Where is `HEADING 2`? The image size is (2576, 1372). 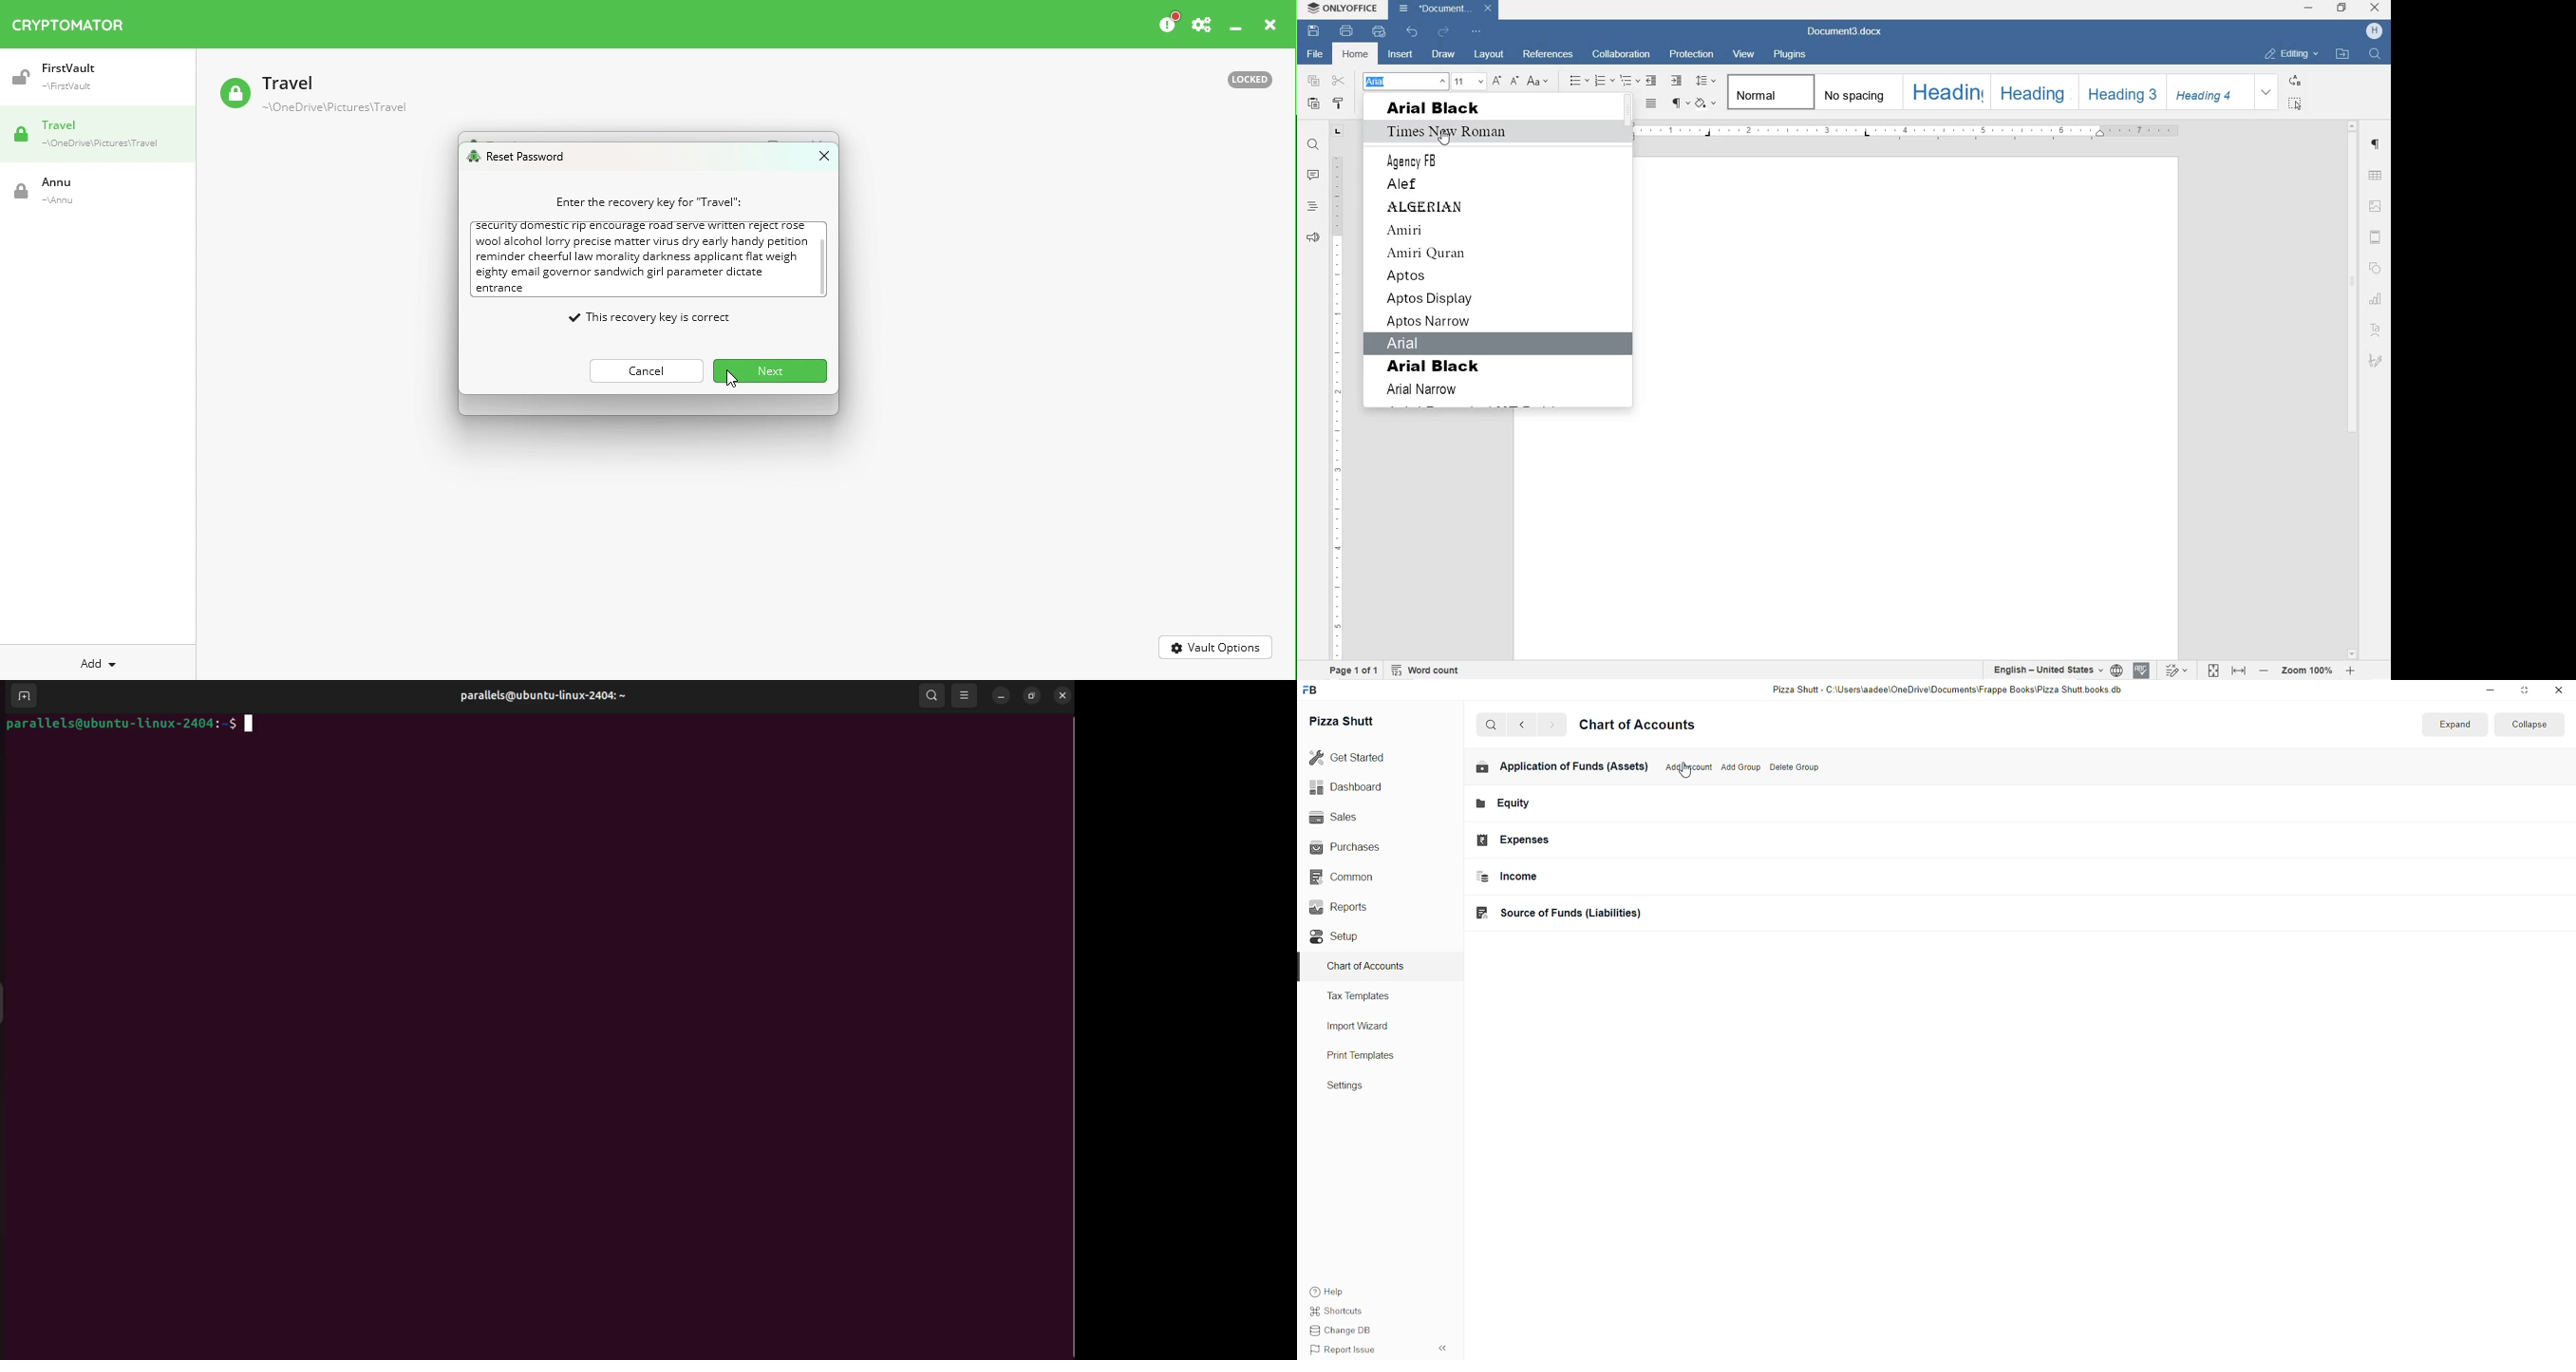
HEADING 2 is located at coordinates (2031, 92).